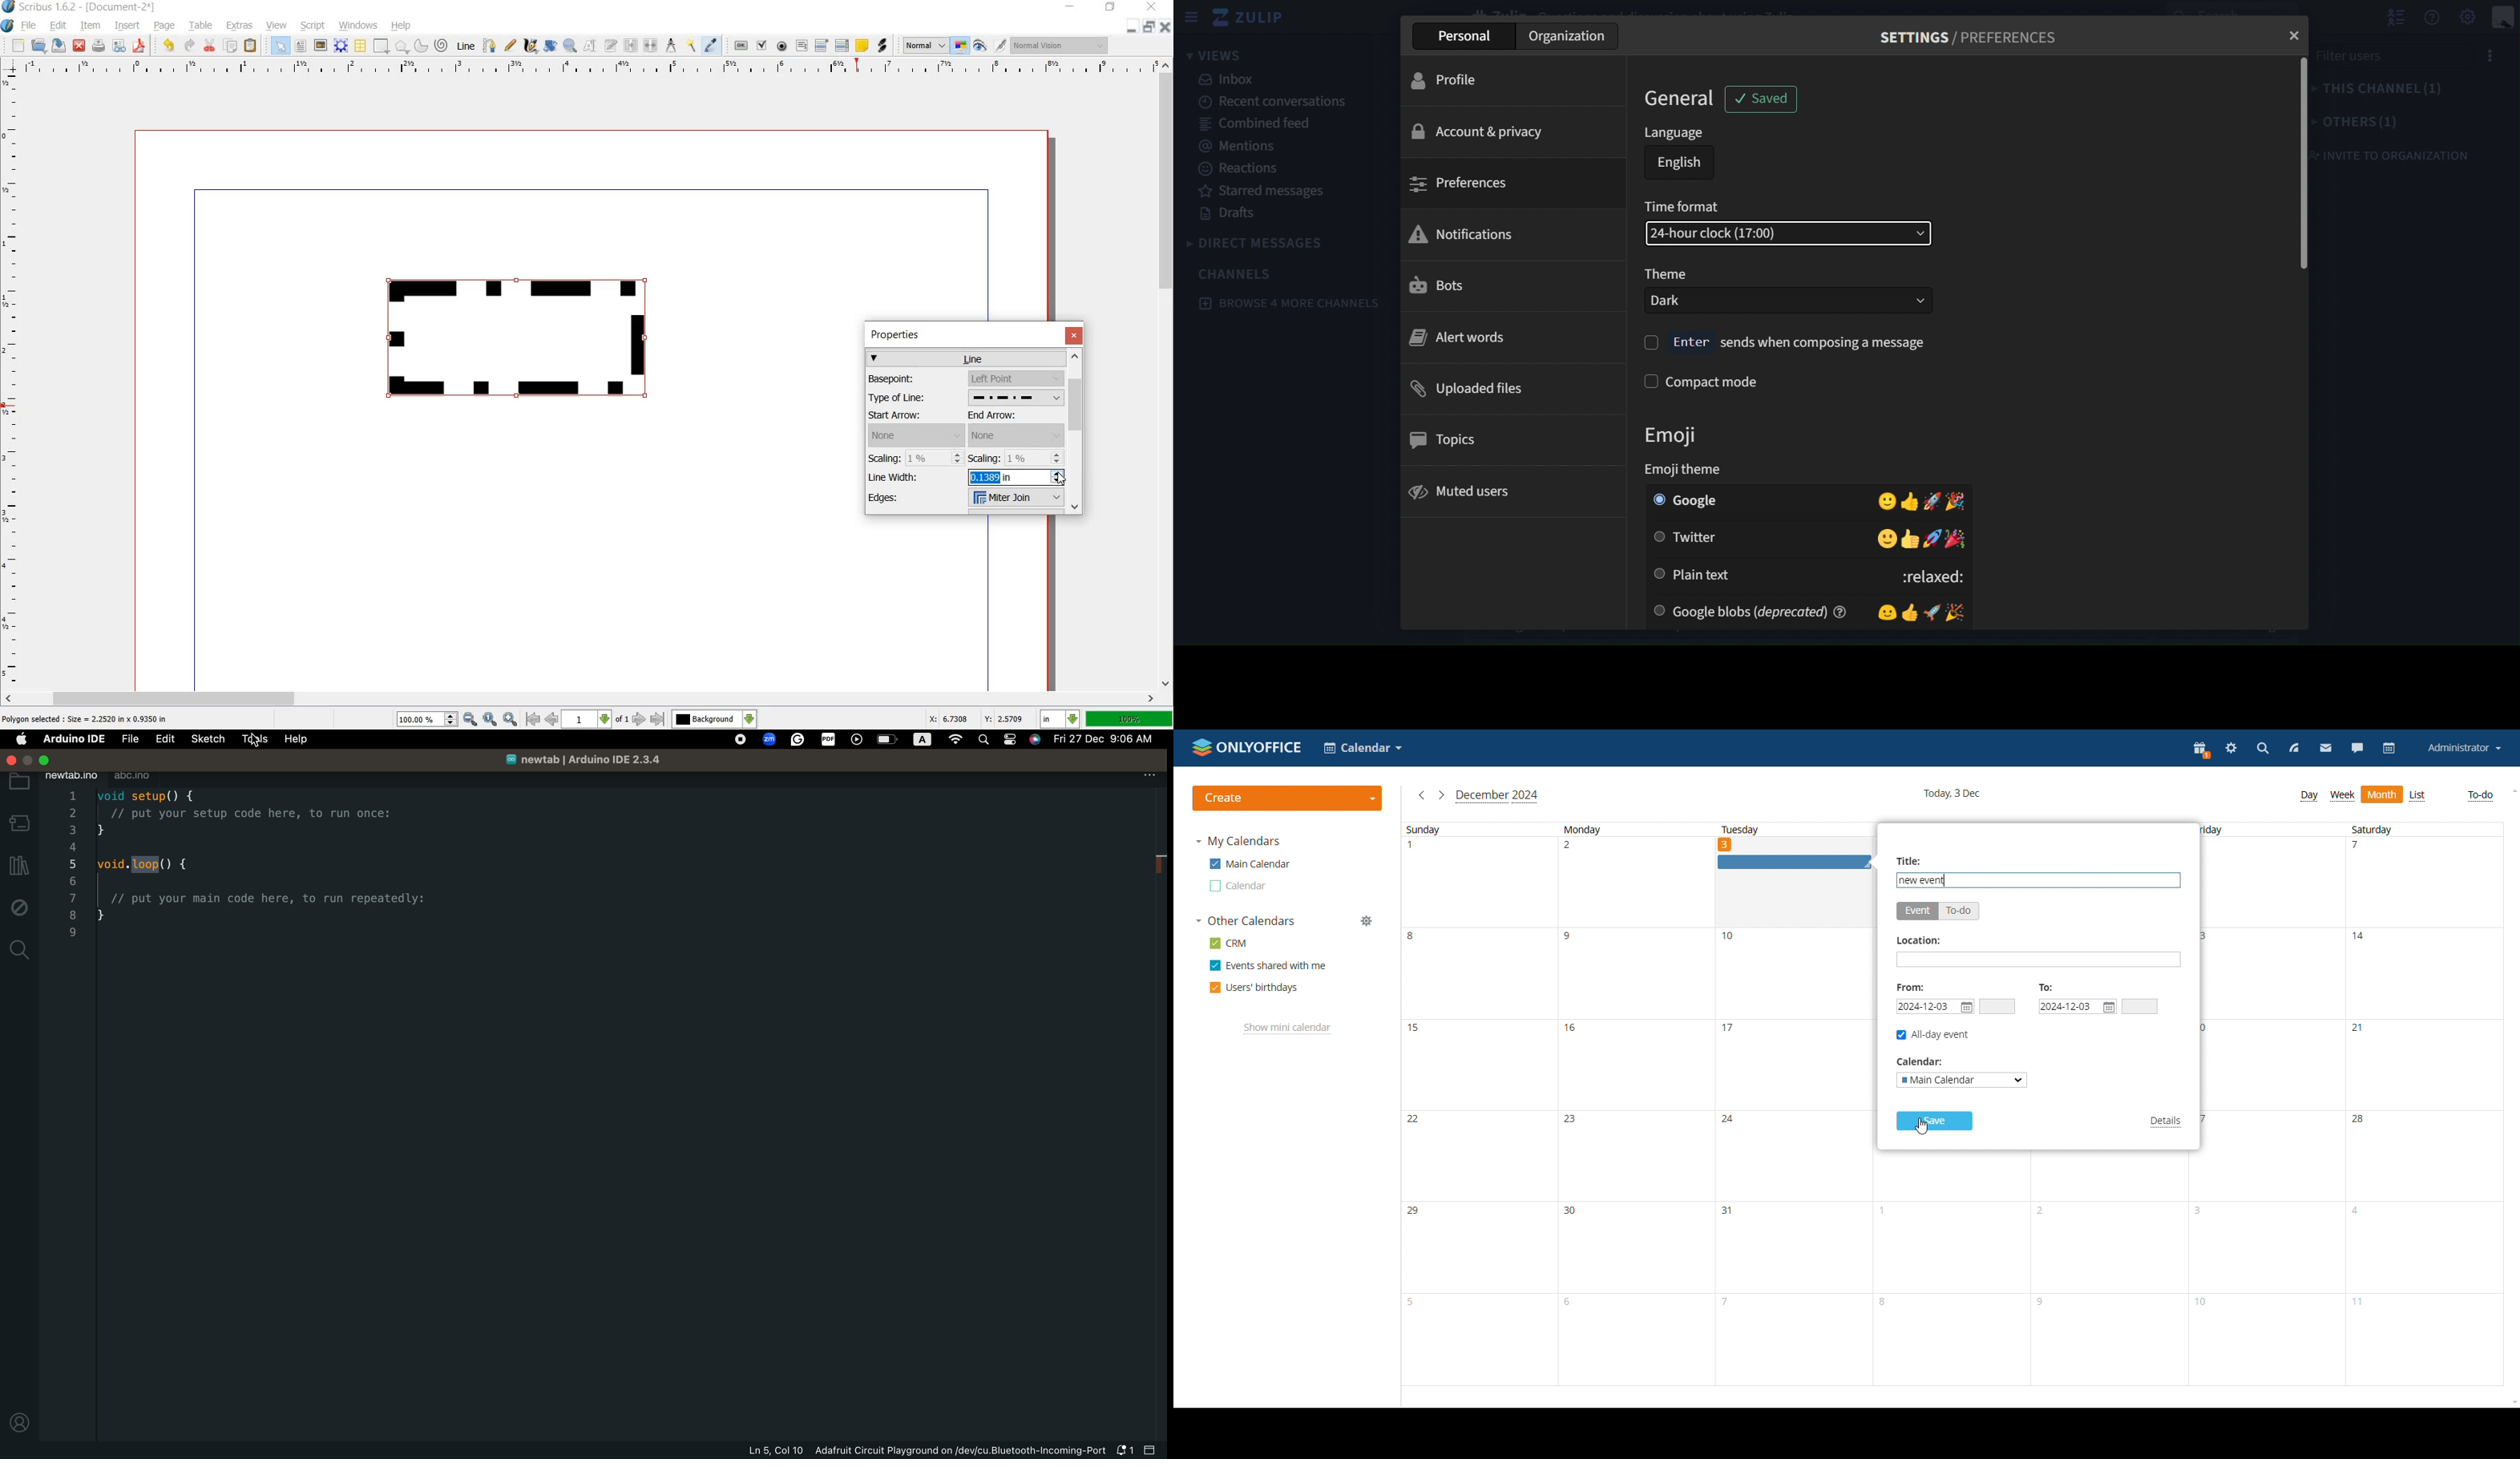 The height and width of the screenshot is (1484, 2520). I want to click on tools, so click(253, 740).